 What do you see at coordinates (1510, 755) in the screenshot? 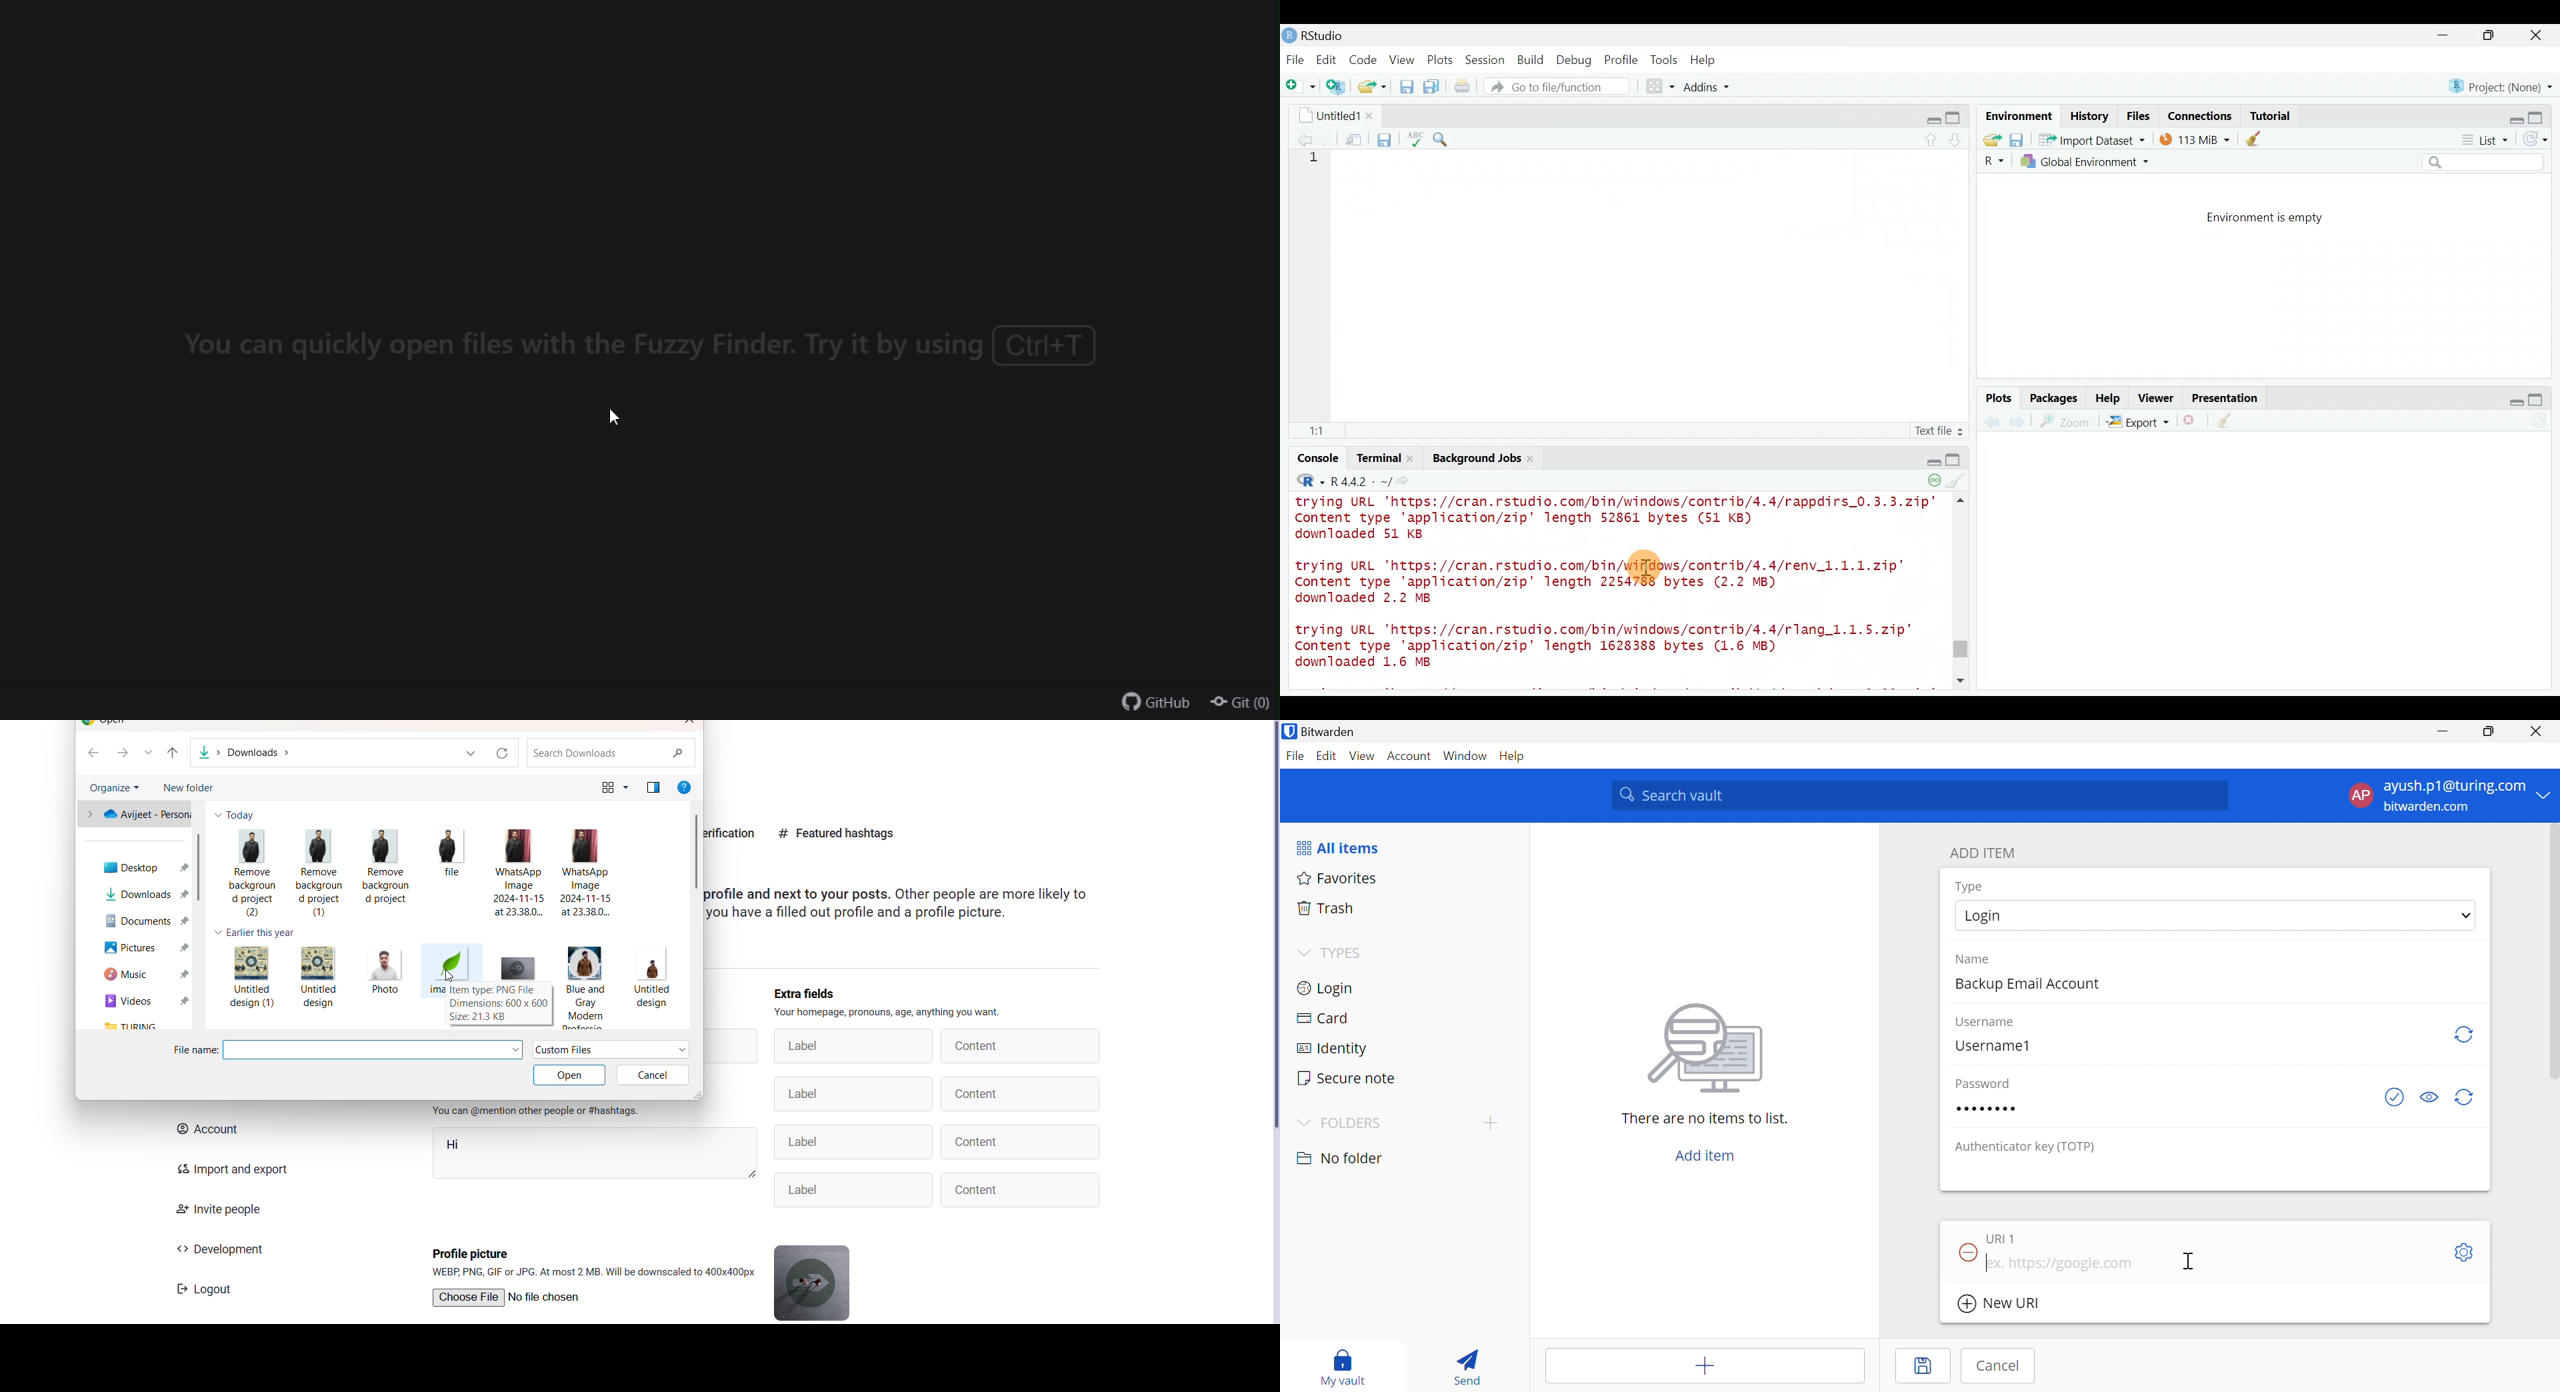
I see `Help` at bounding box center [1510, 755].